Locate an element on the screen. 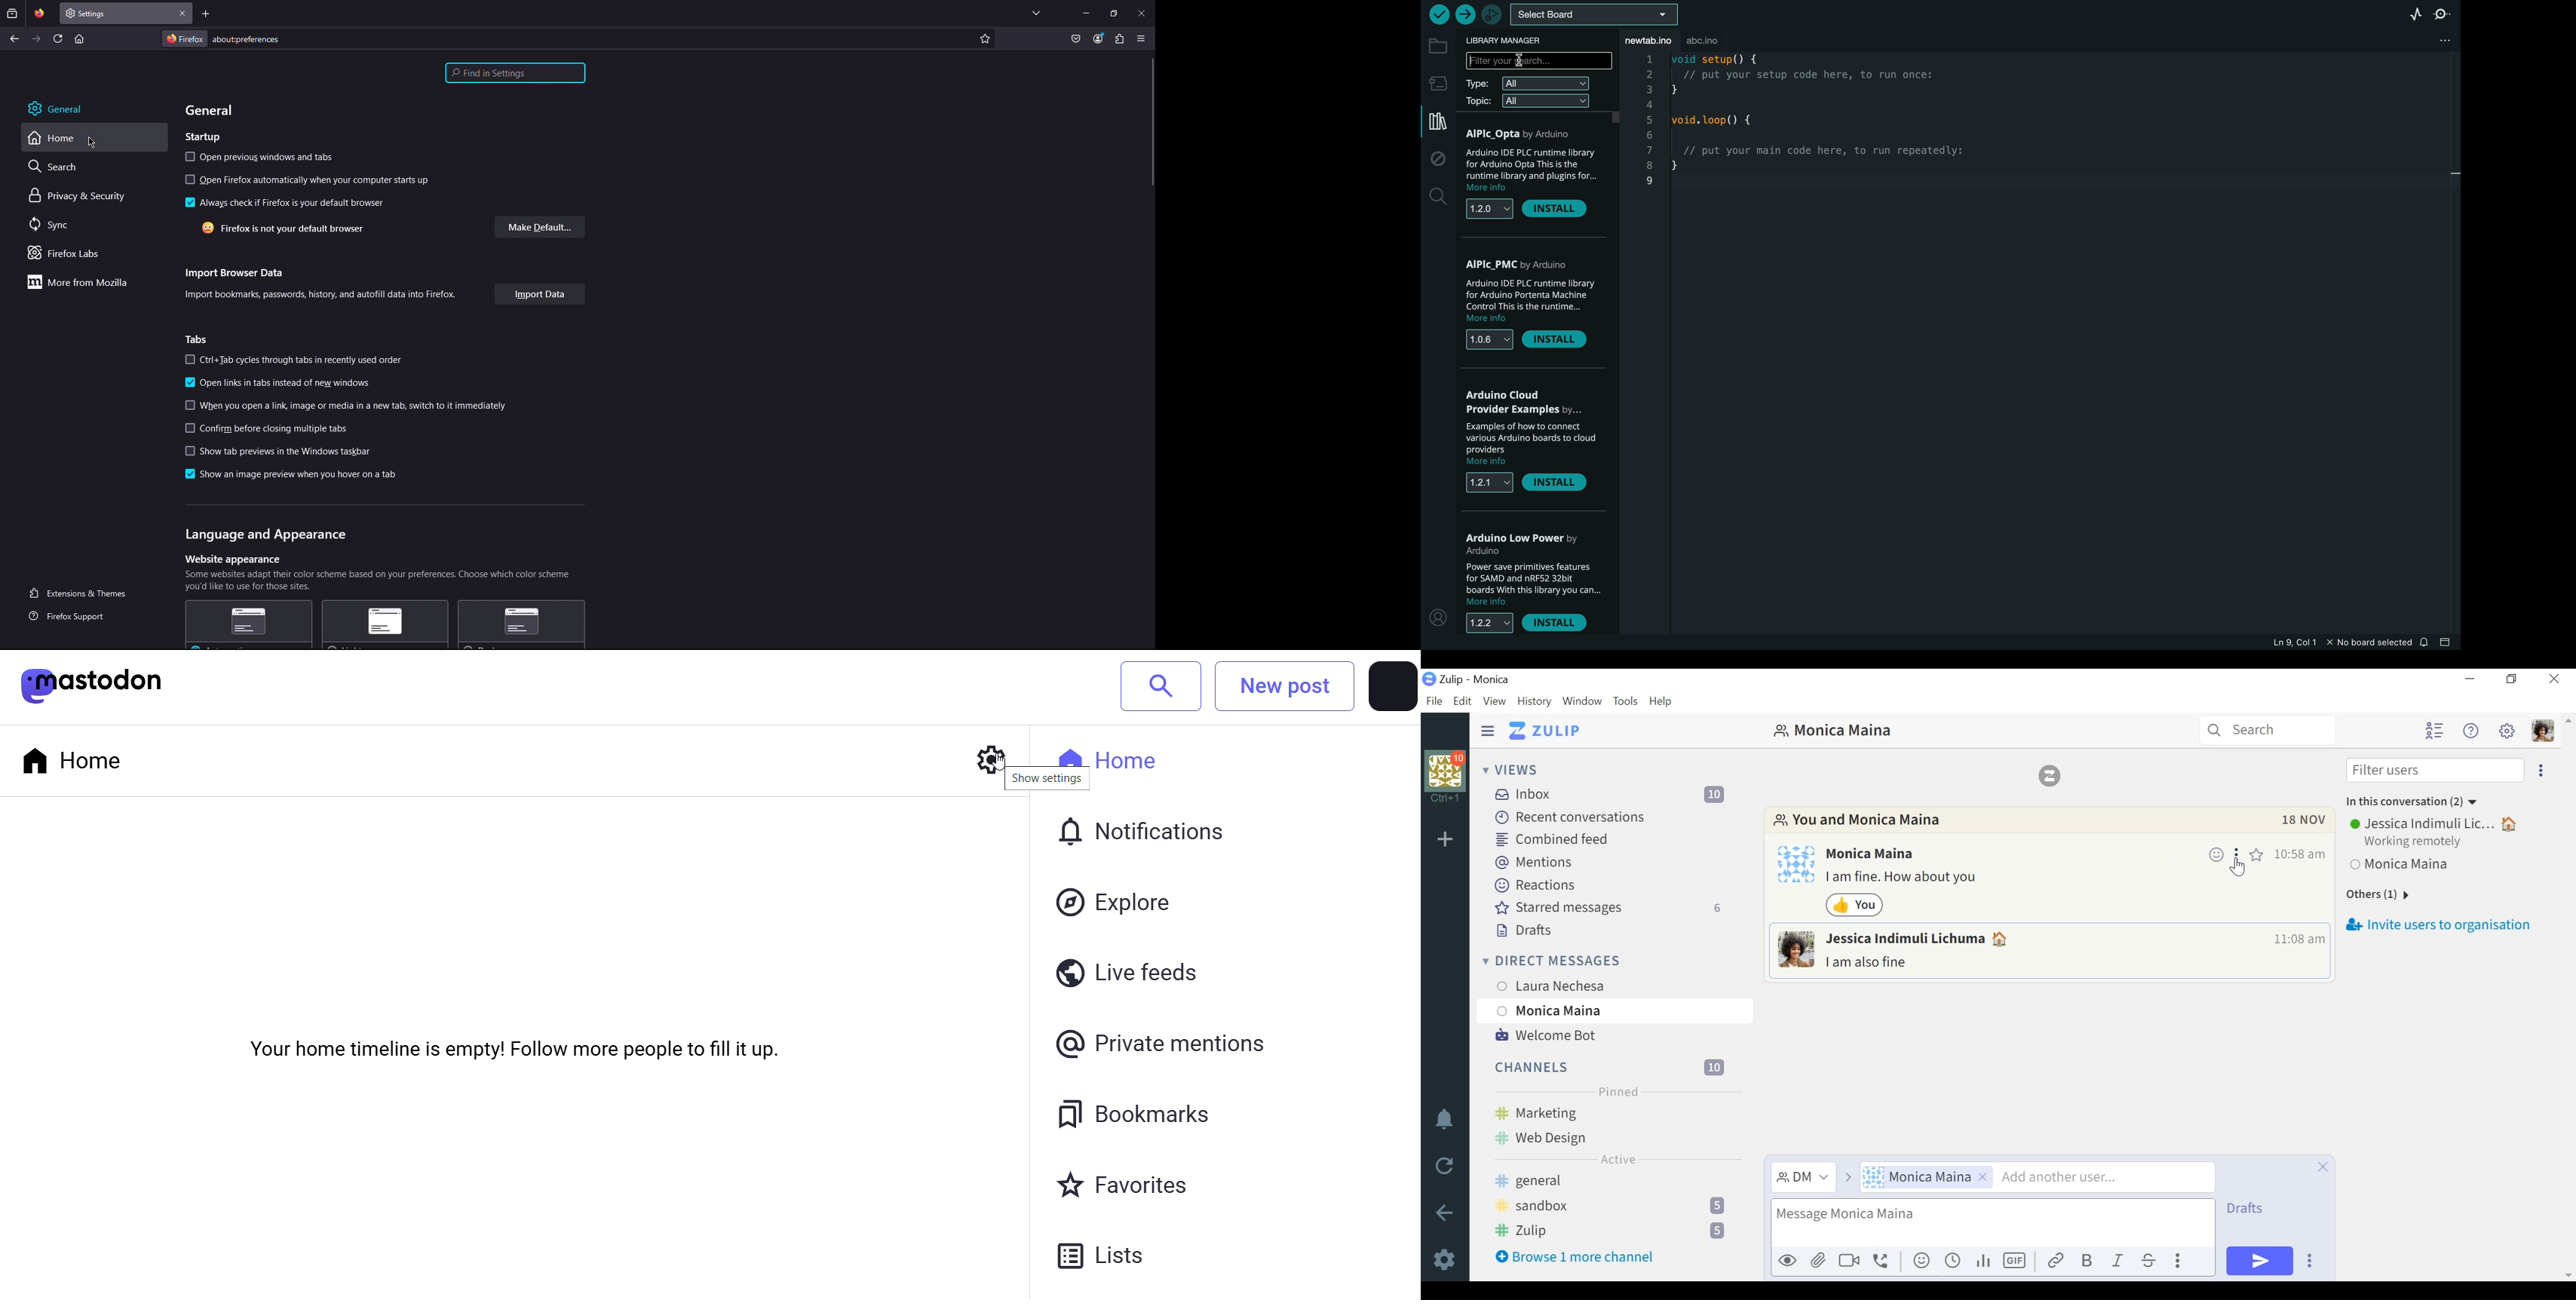  Website appearance is located at coordinates (233, 559).